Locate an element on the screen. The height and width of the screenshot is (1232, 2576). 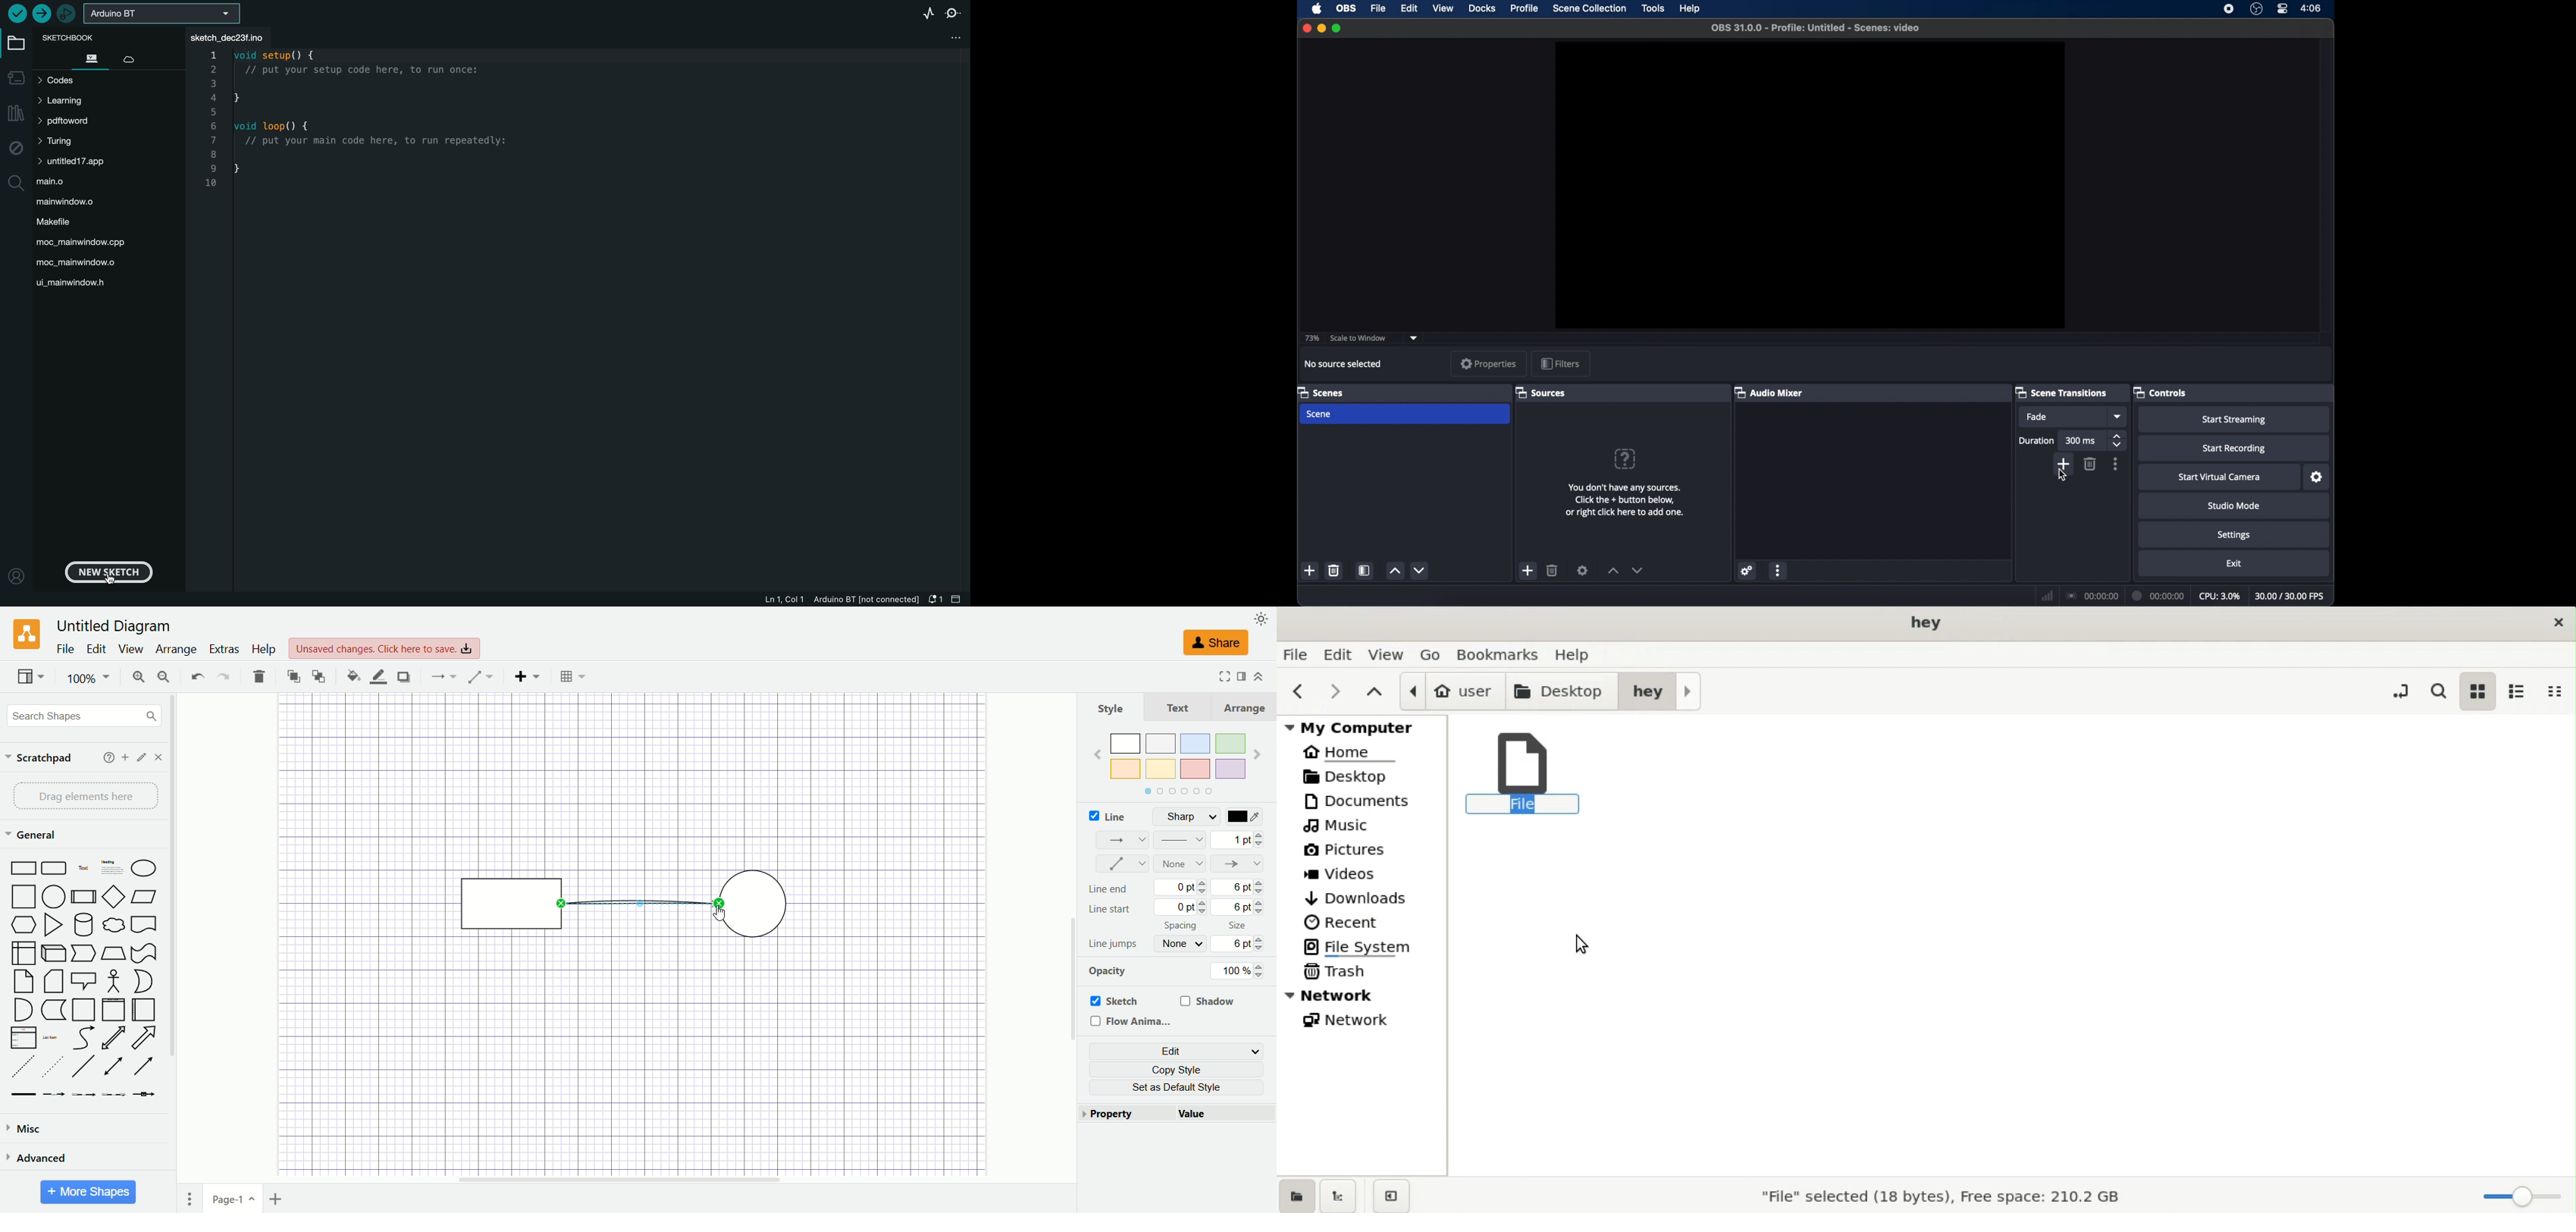
73% is located at coordinates (1311, 338).